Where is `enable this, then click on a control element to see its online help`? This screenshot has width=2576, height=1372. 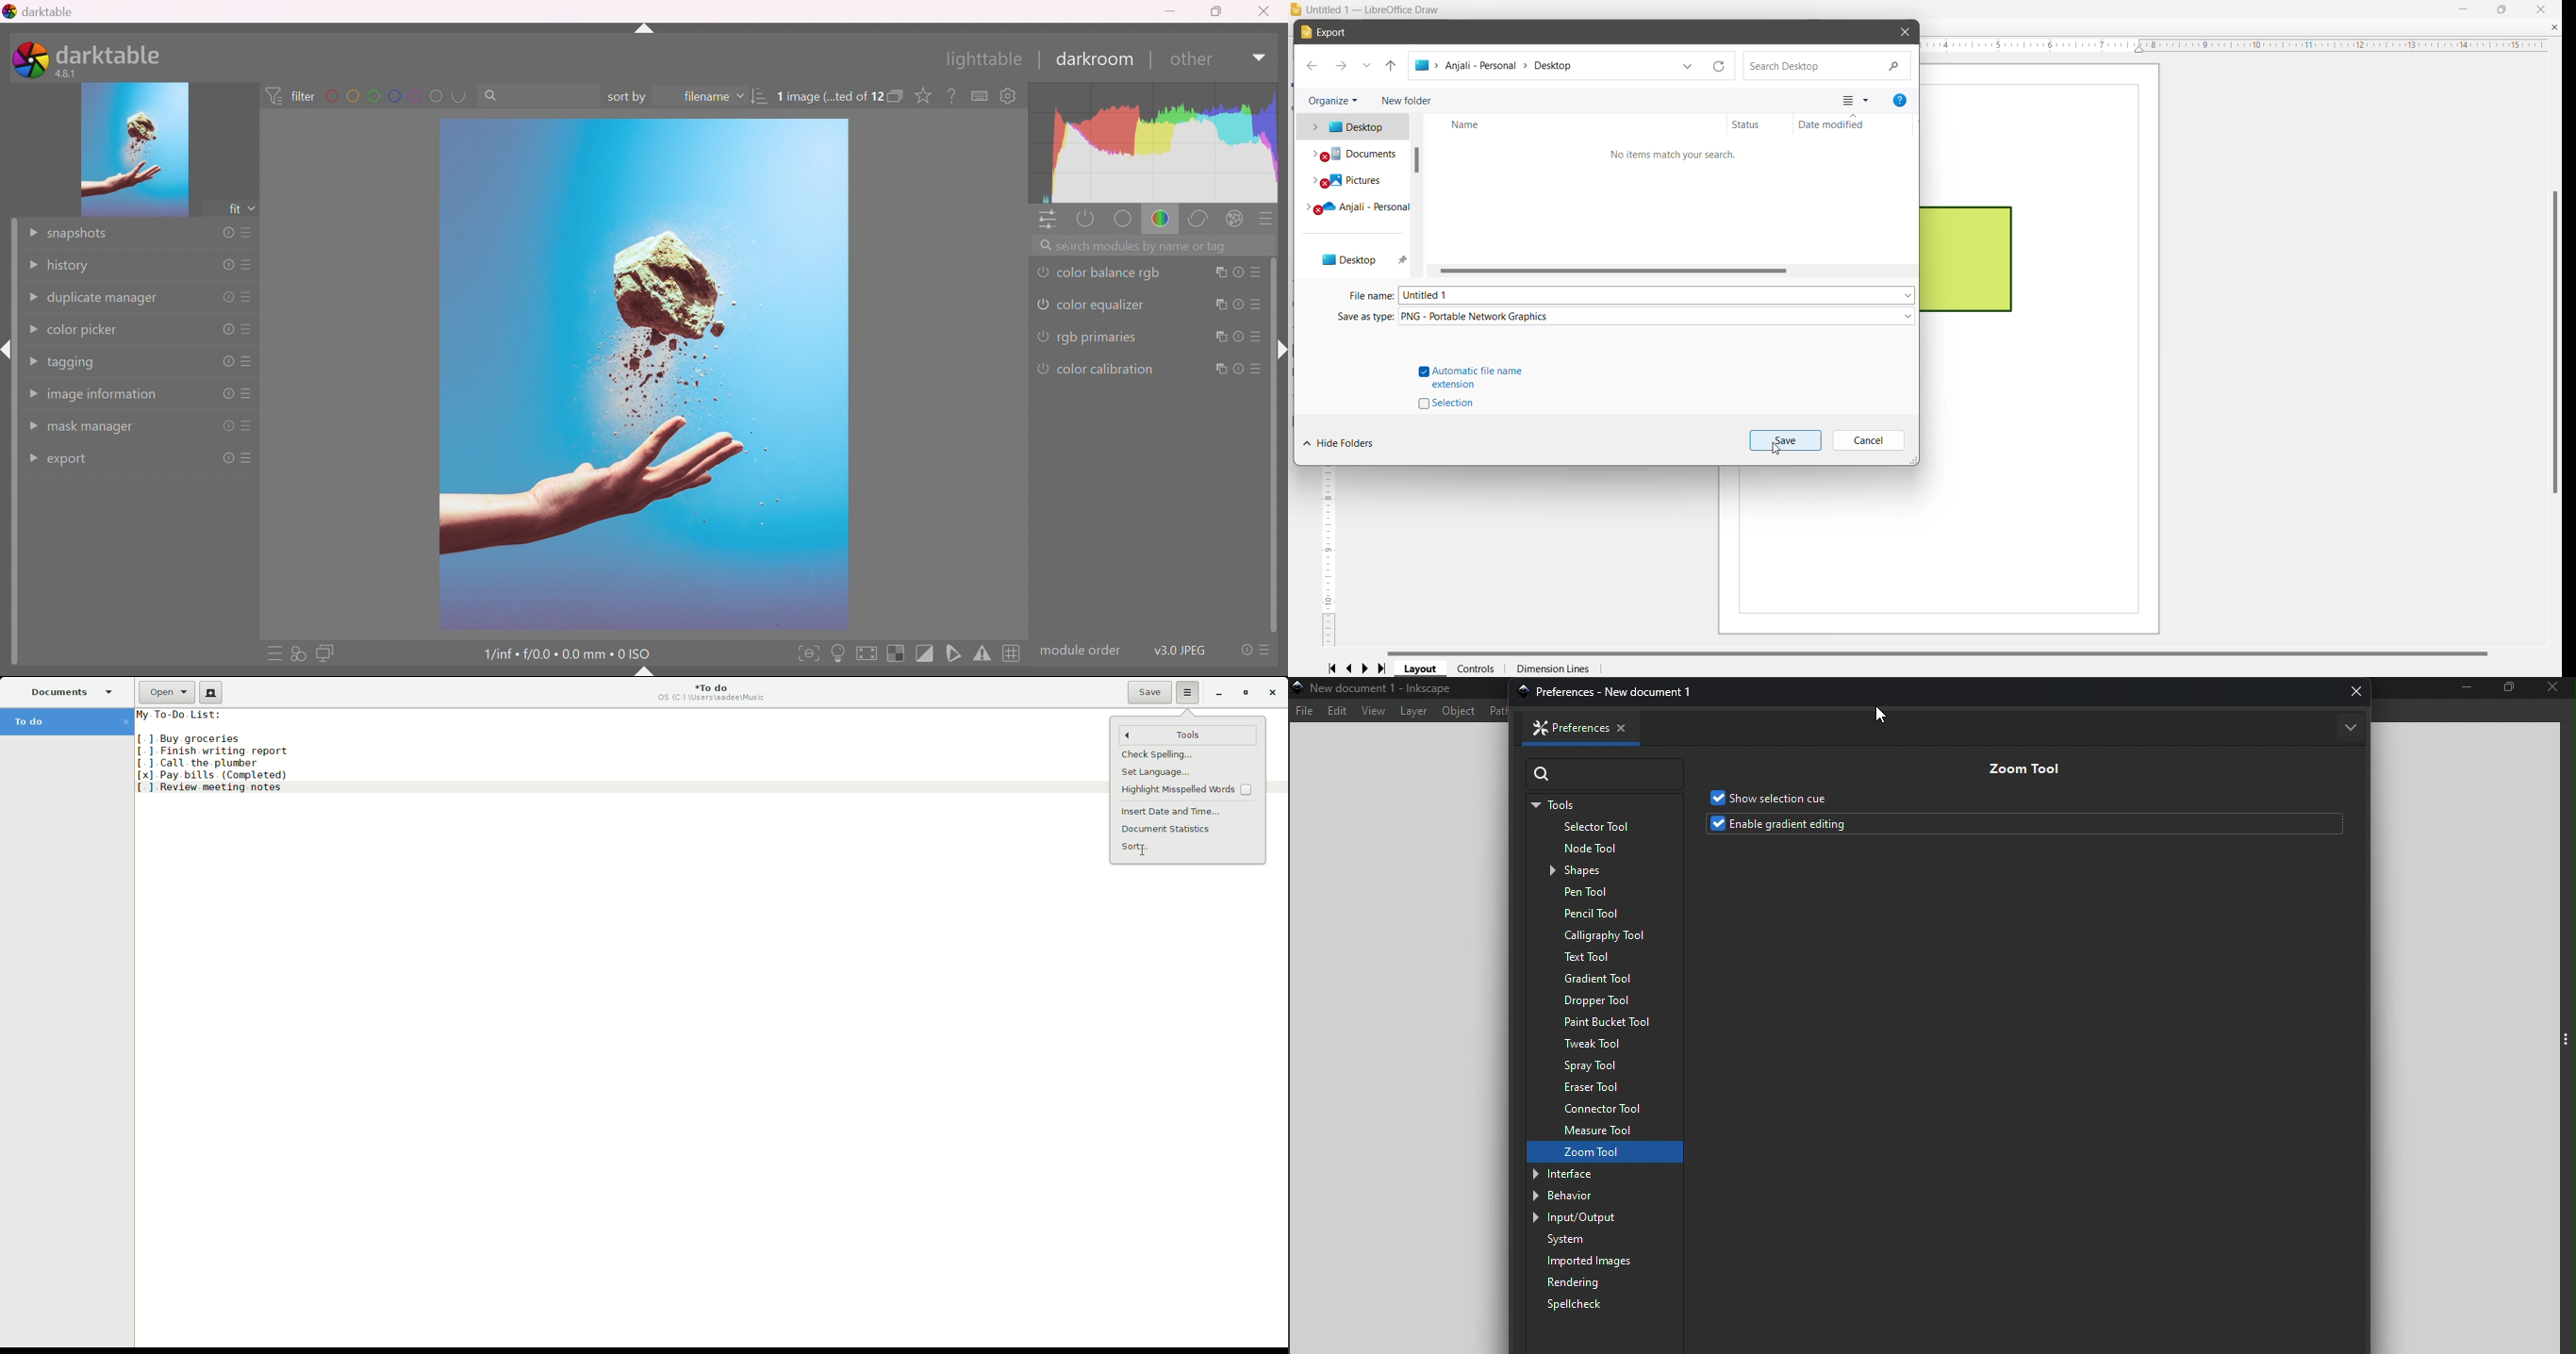
enable this, then click on a control element to see its online help is located at coordinates (952, 95).